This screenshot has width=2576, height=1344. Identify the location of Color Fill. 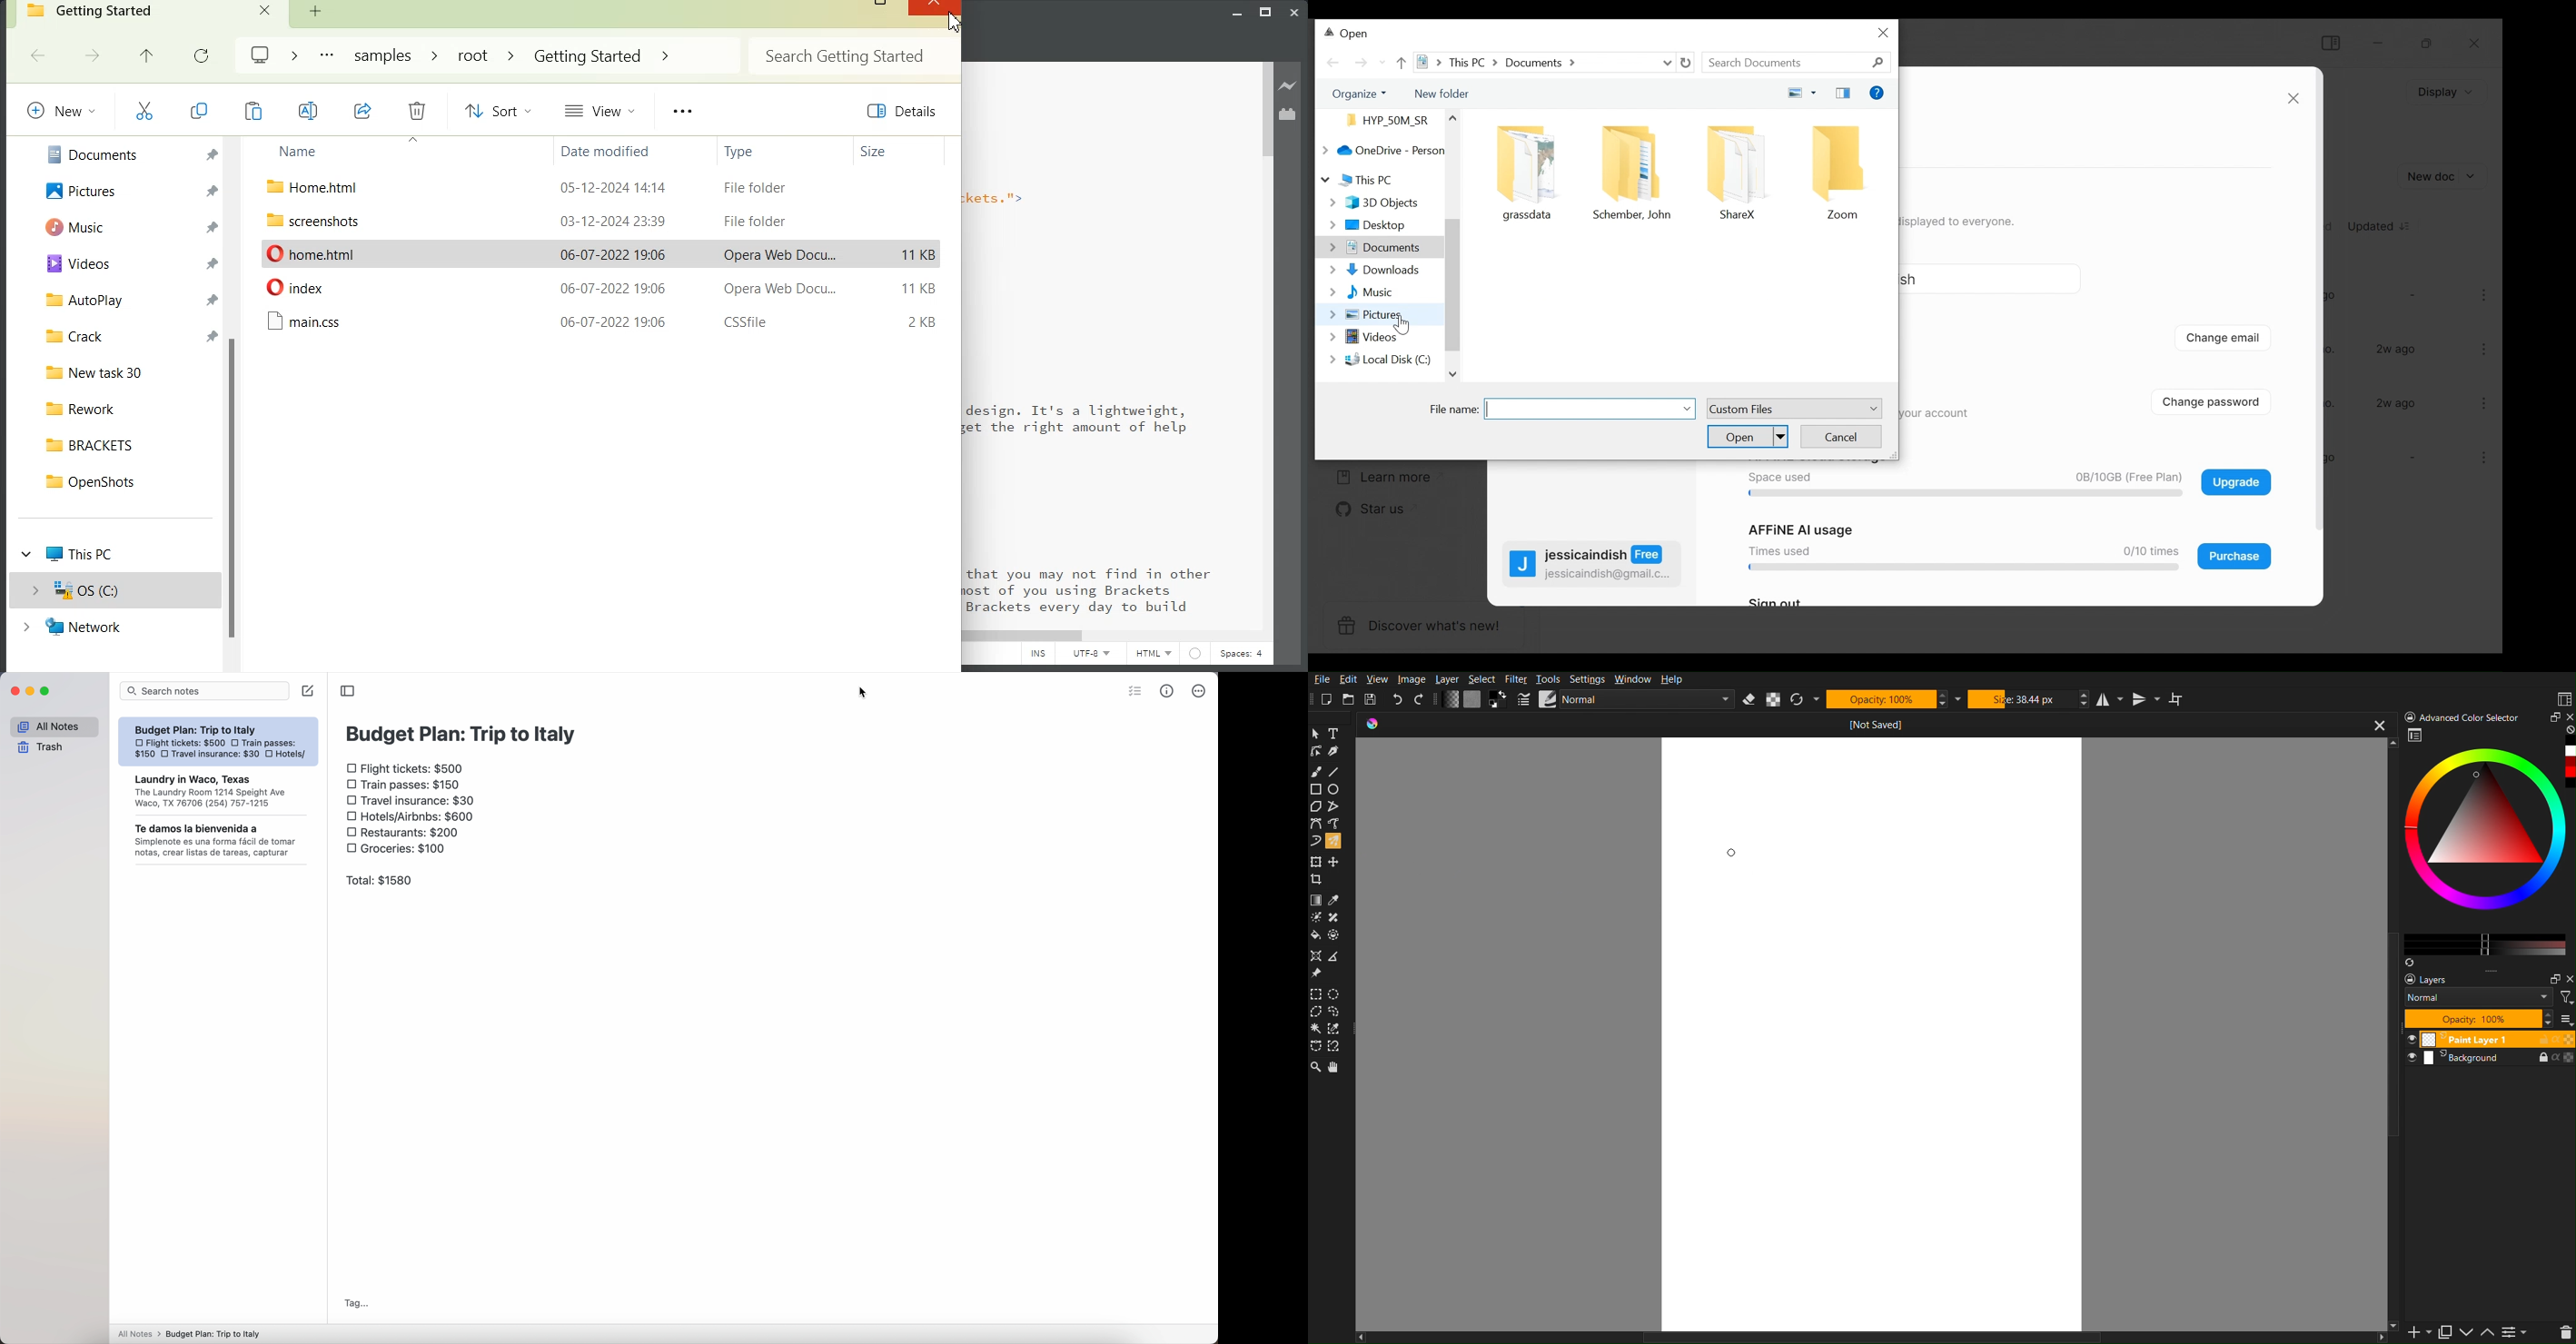
(1317, 938).